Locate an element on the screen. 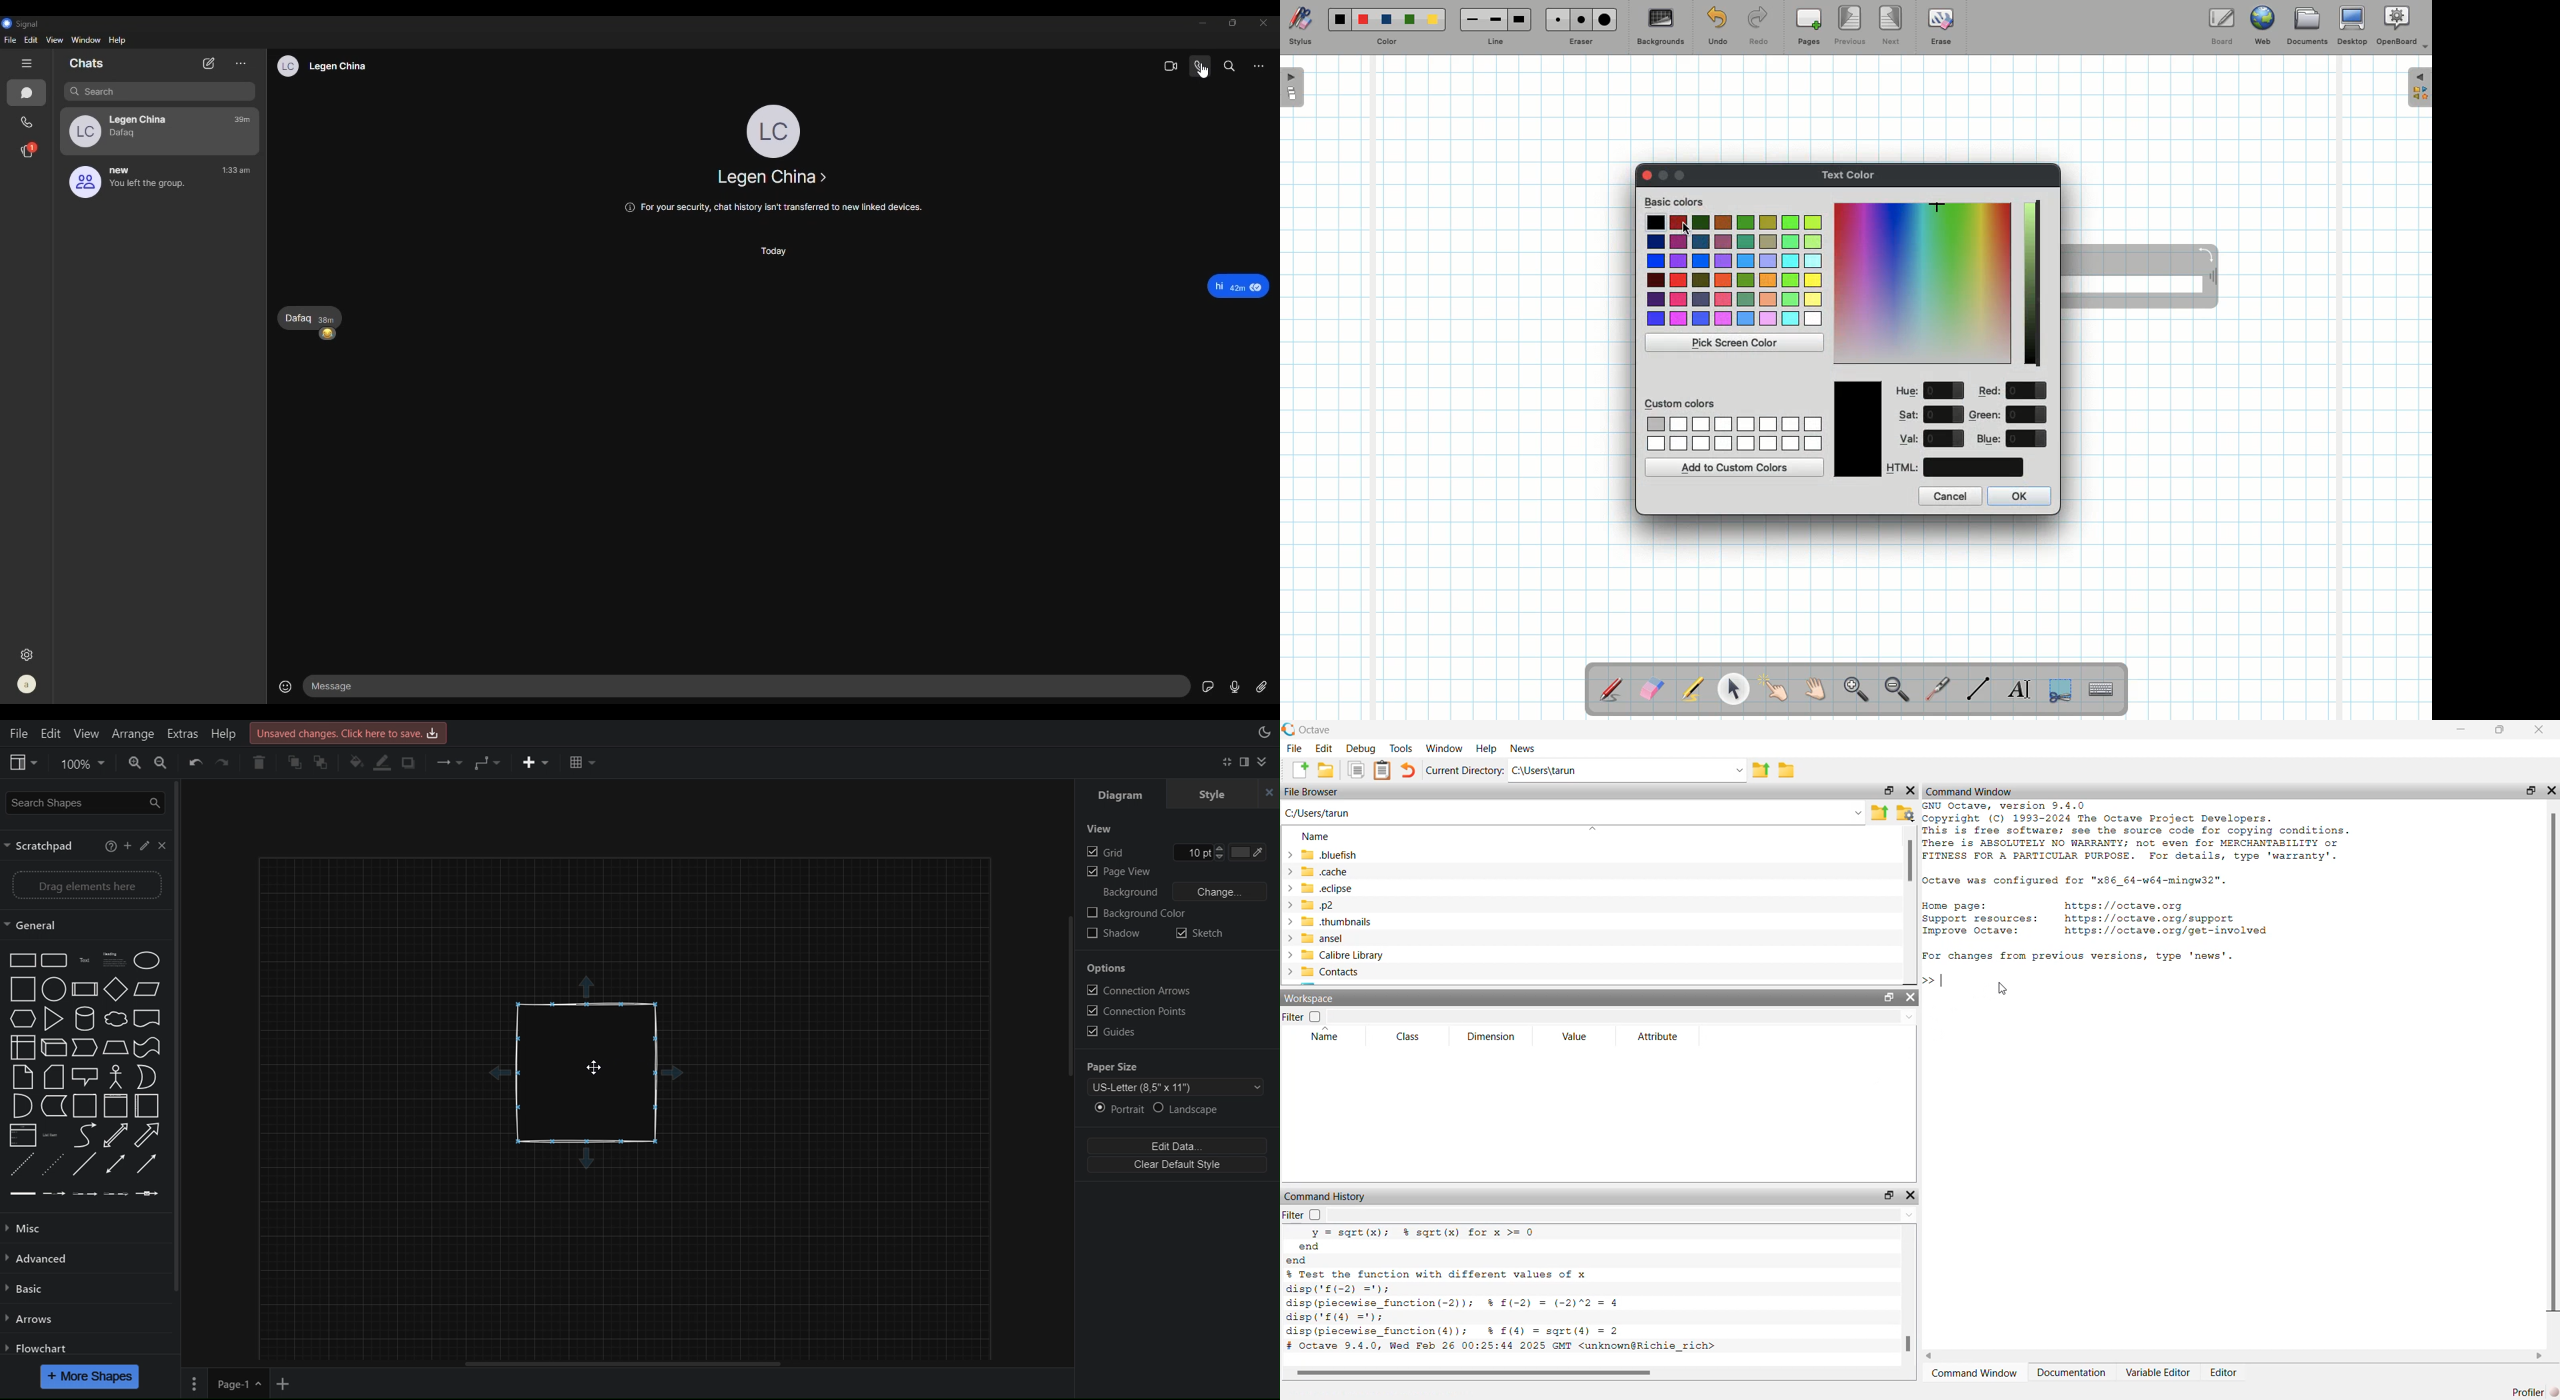 The image size is (2576, 1400). Zoom Out is located at coordinates (169, 765).